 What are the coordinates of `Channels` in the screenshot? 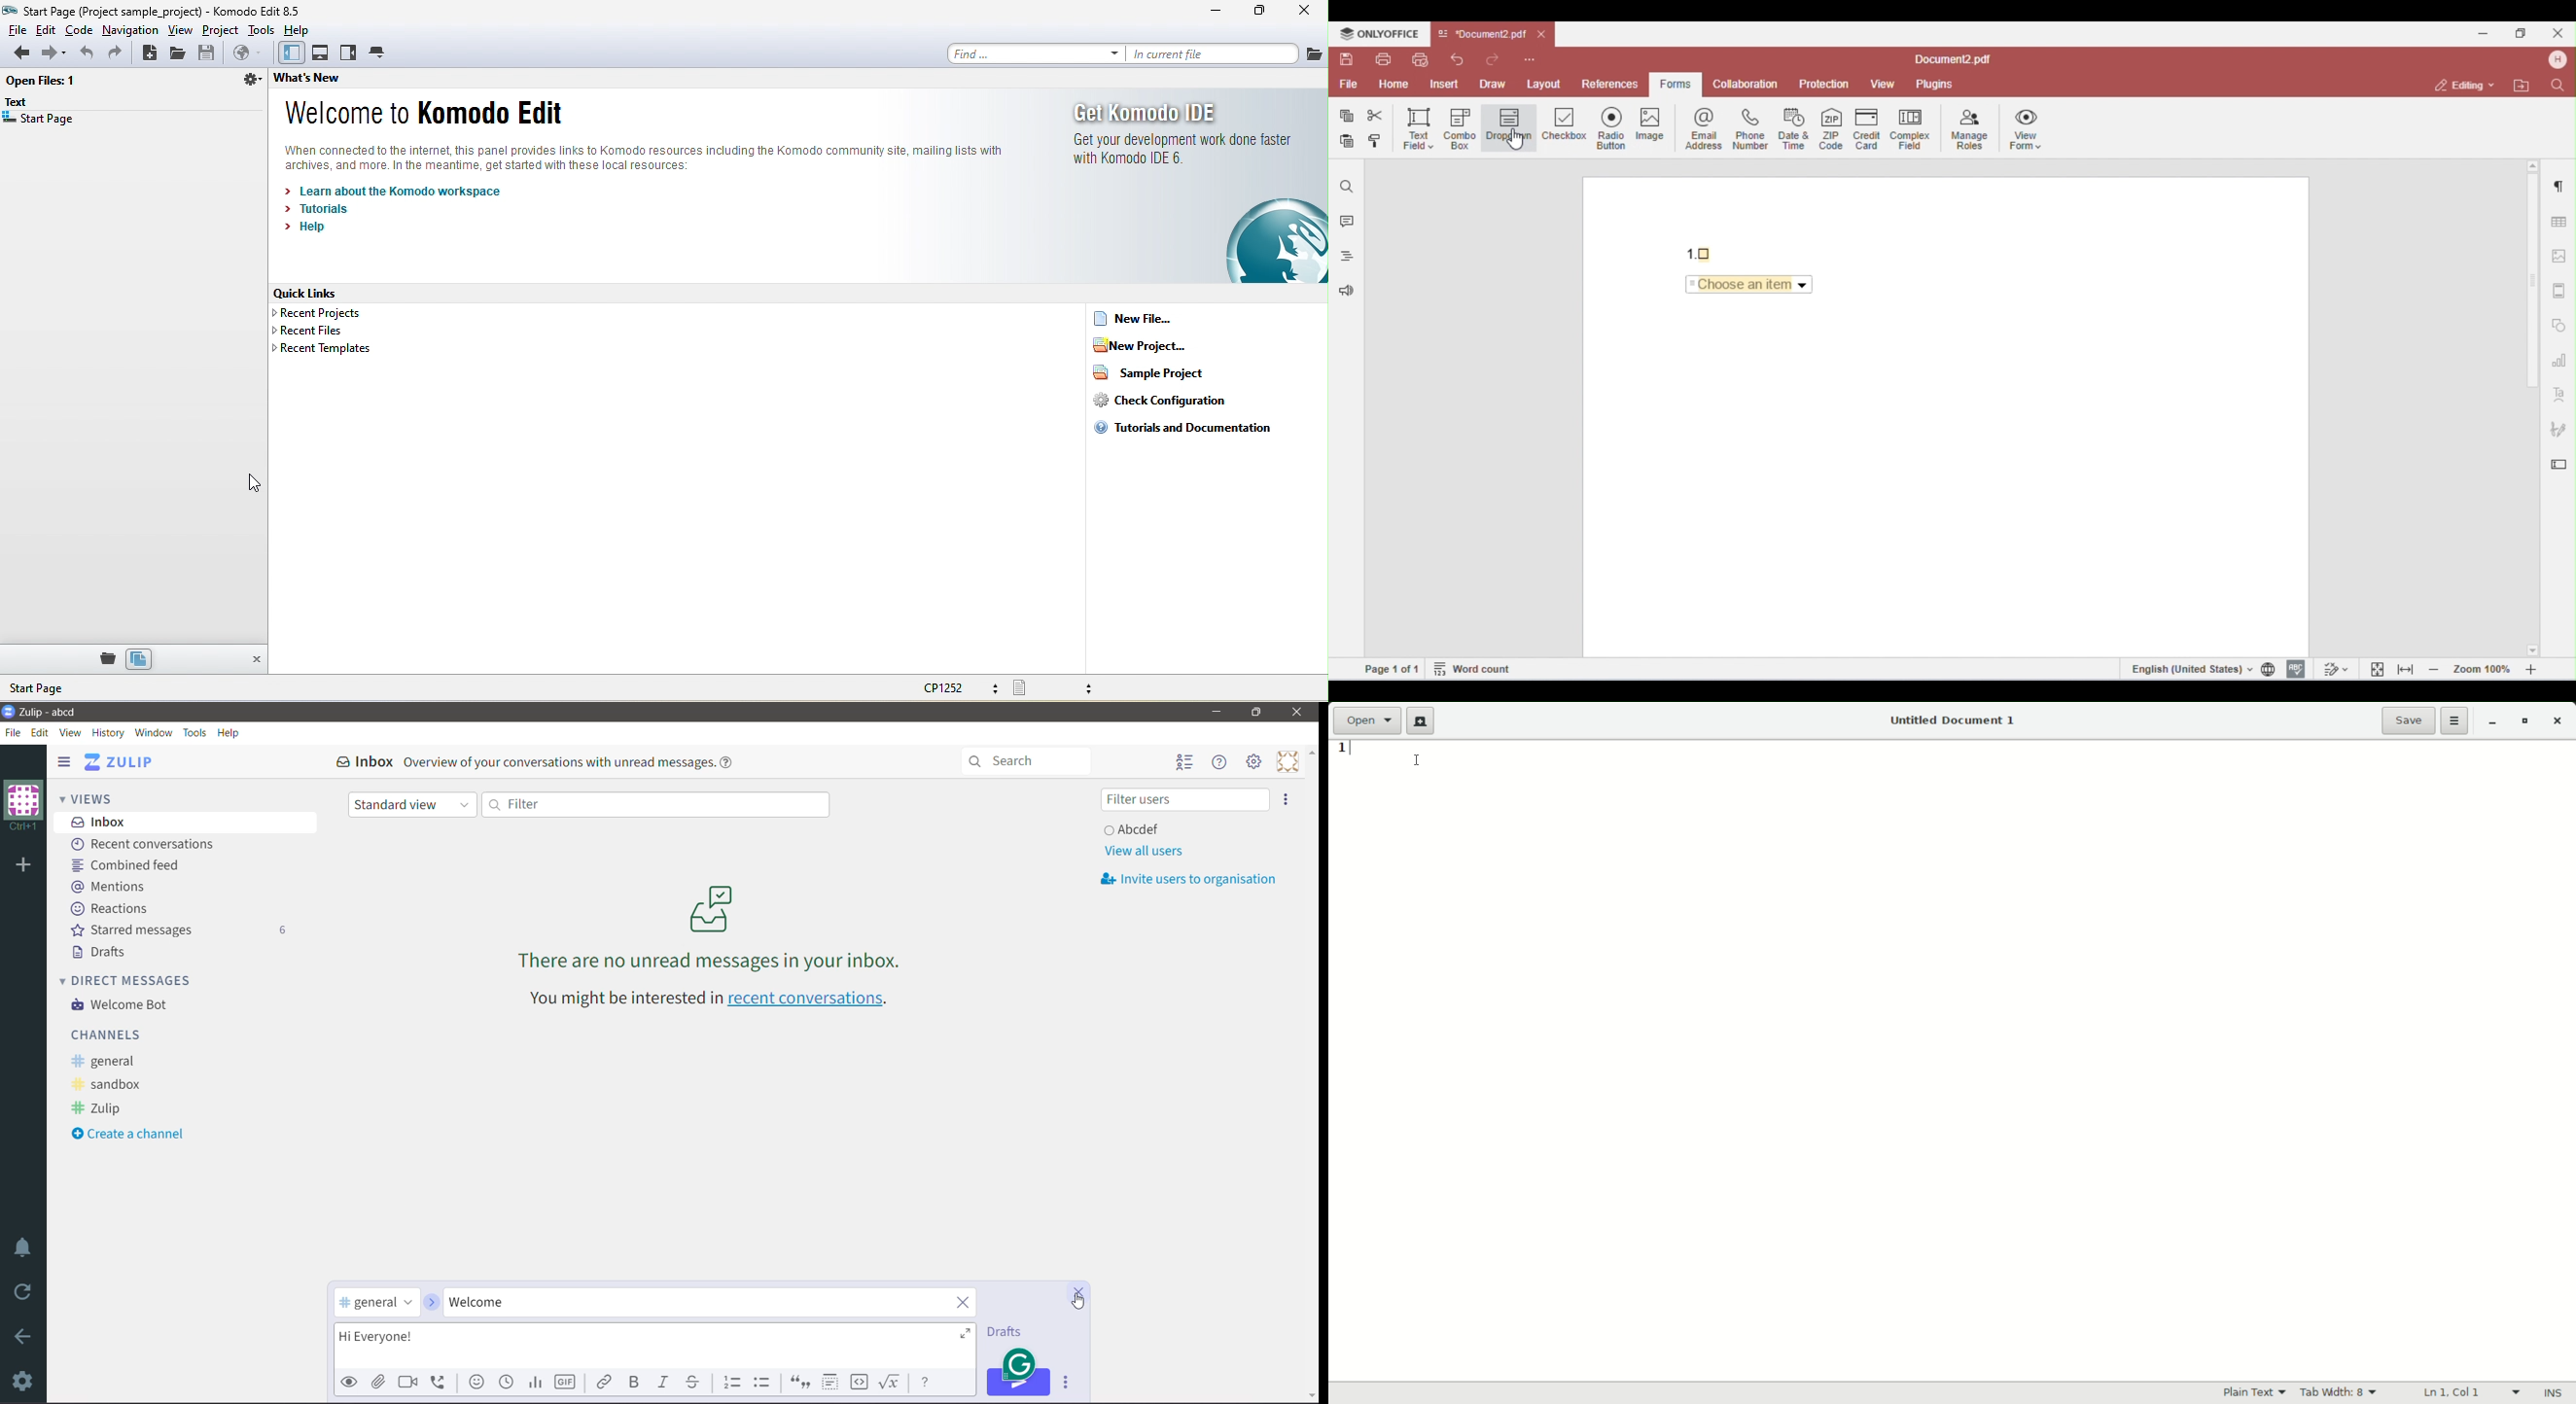 It's located at (109, 1034).